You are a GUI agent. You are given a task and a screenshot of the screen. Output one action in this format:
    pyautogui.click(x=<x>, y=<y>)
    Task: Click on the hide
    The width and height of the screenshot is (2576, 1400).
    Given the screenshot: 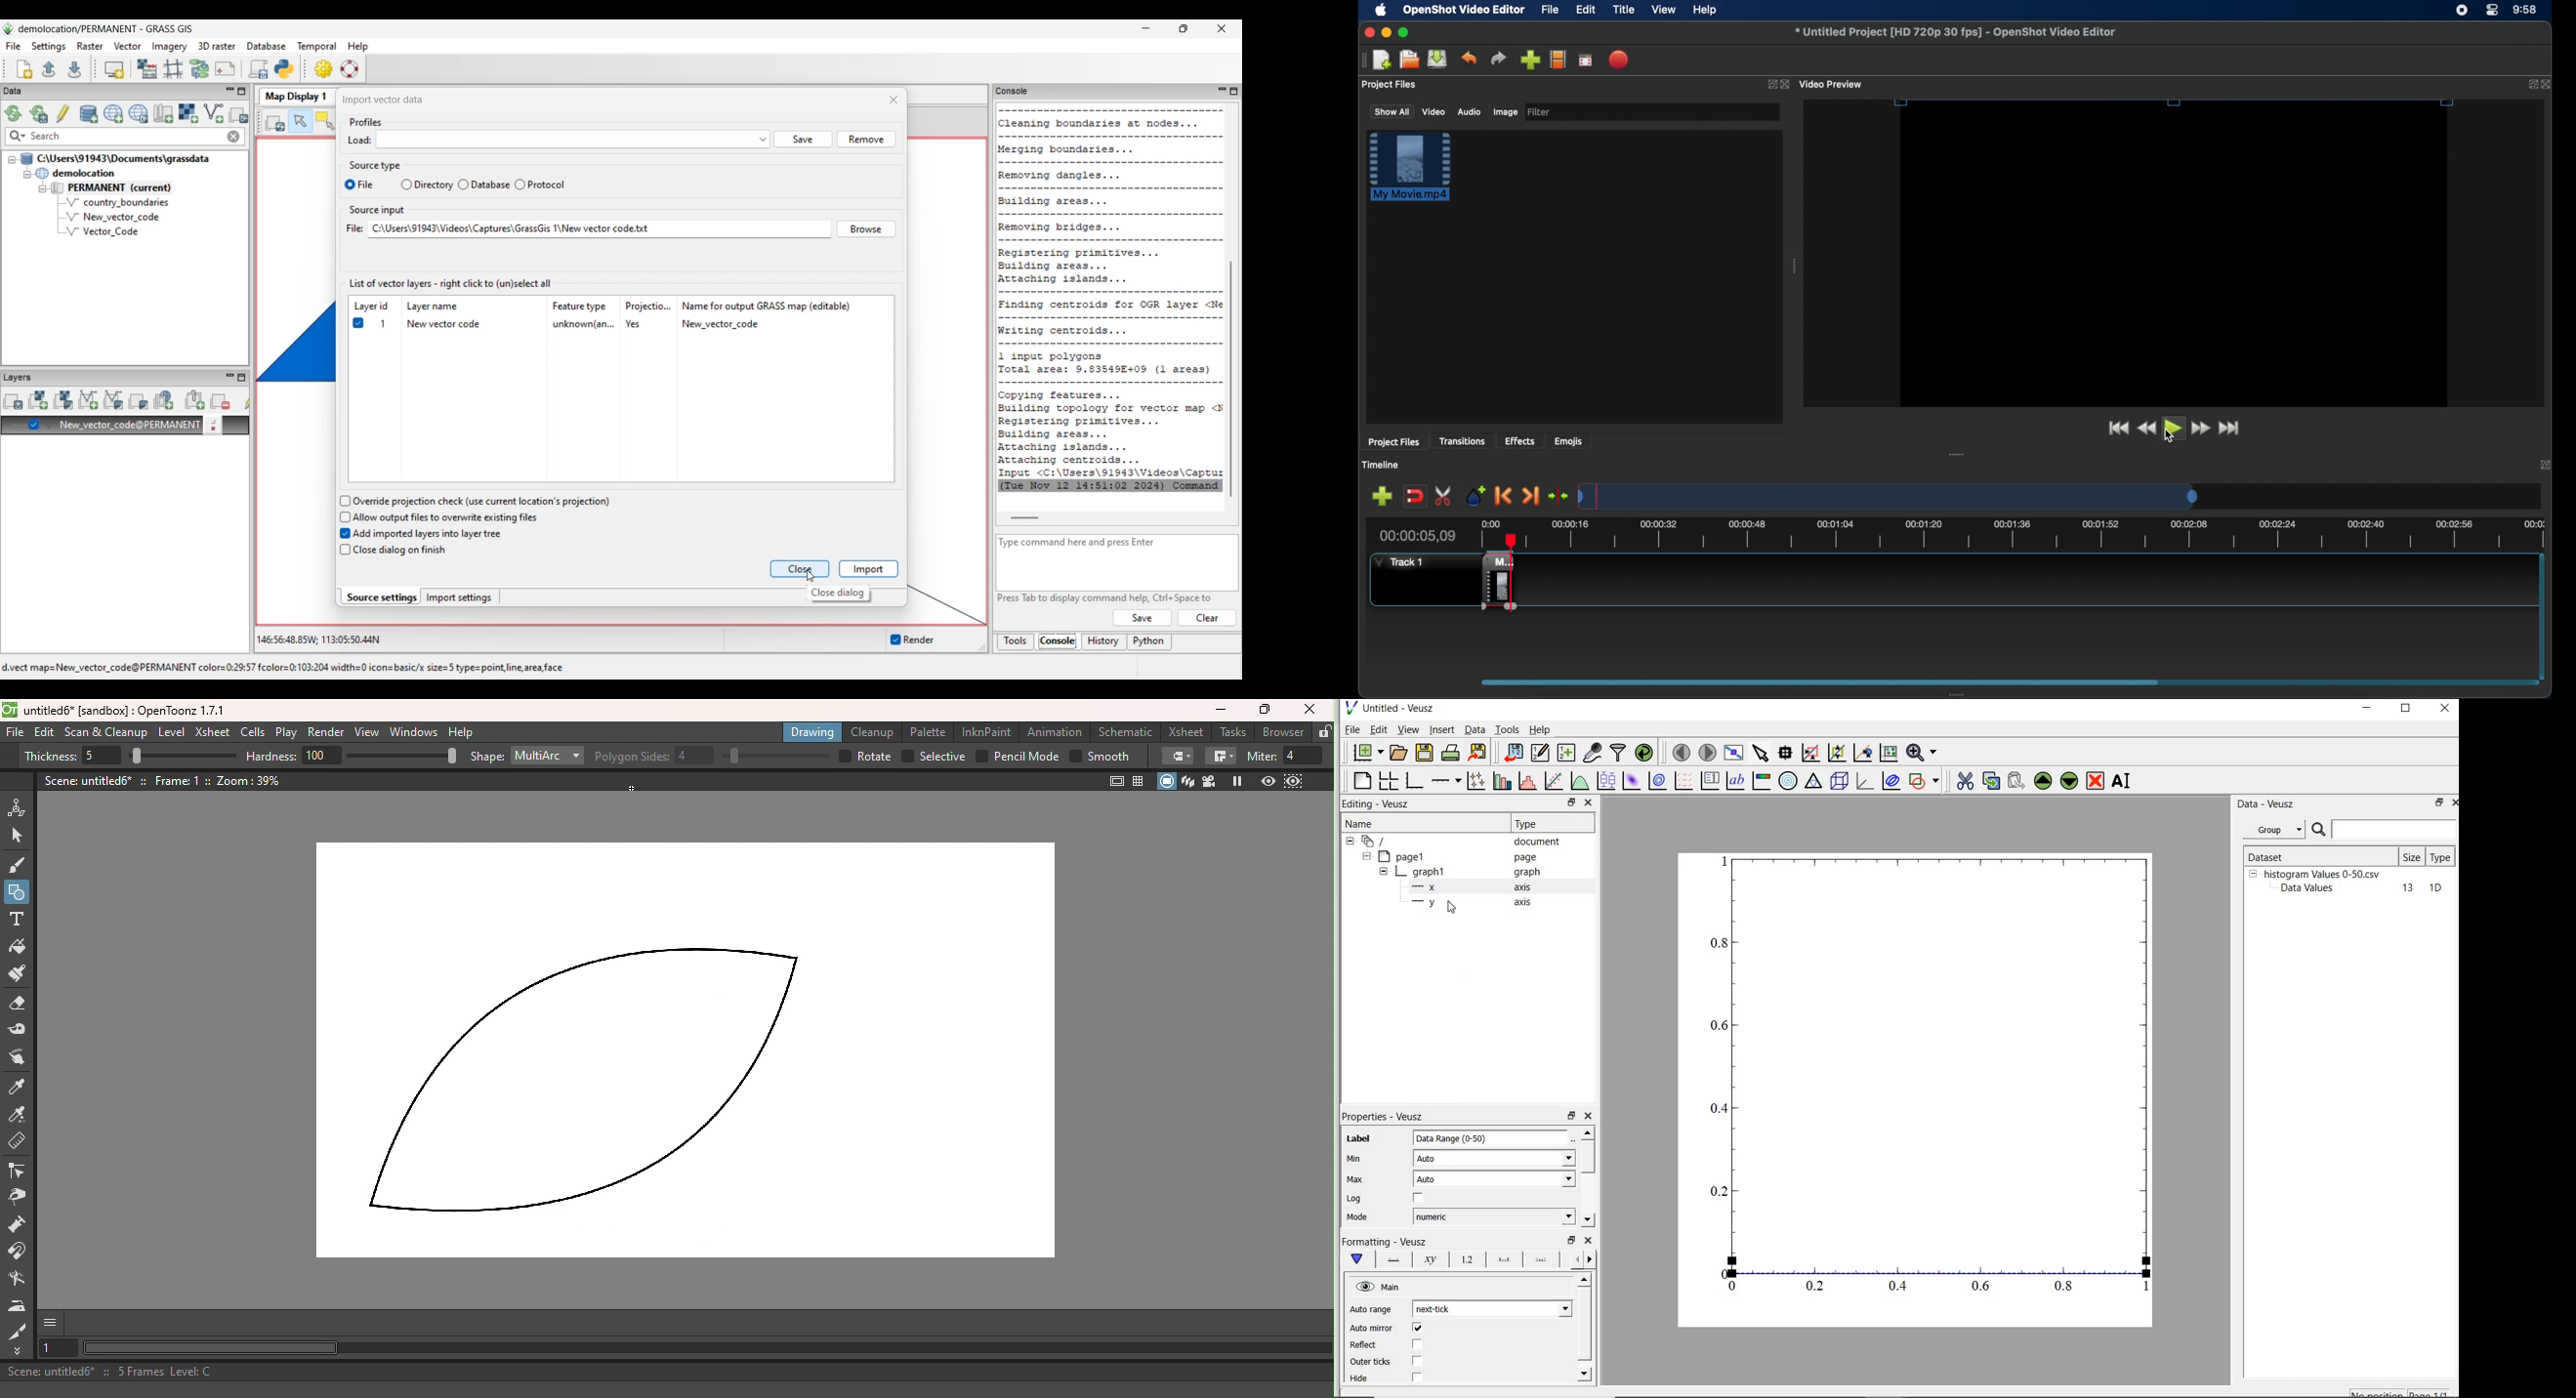 What is the action you would take?
    pyautogui.click(x=1380, y=1287)
    